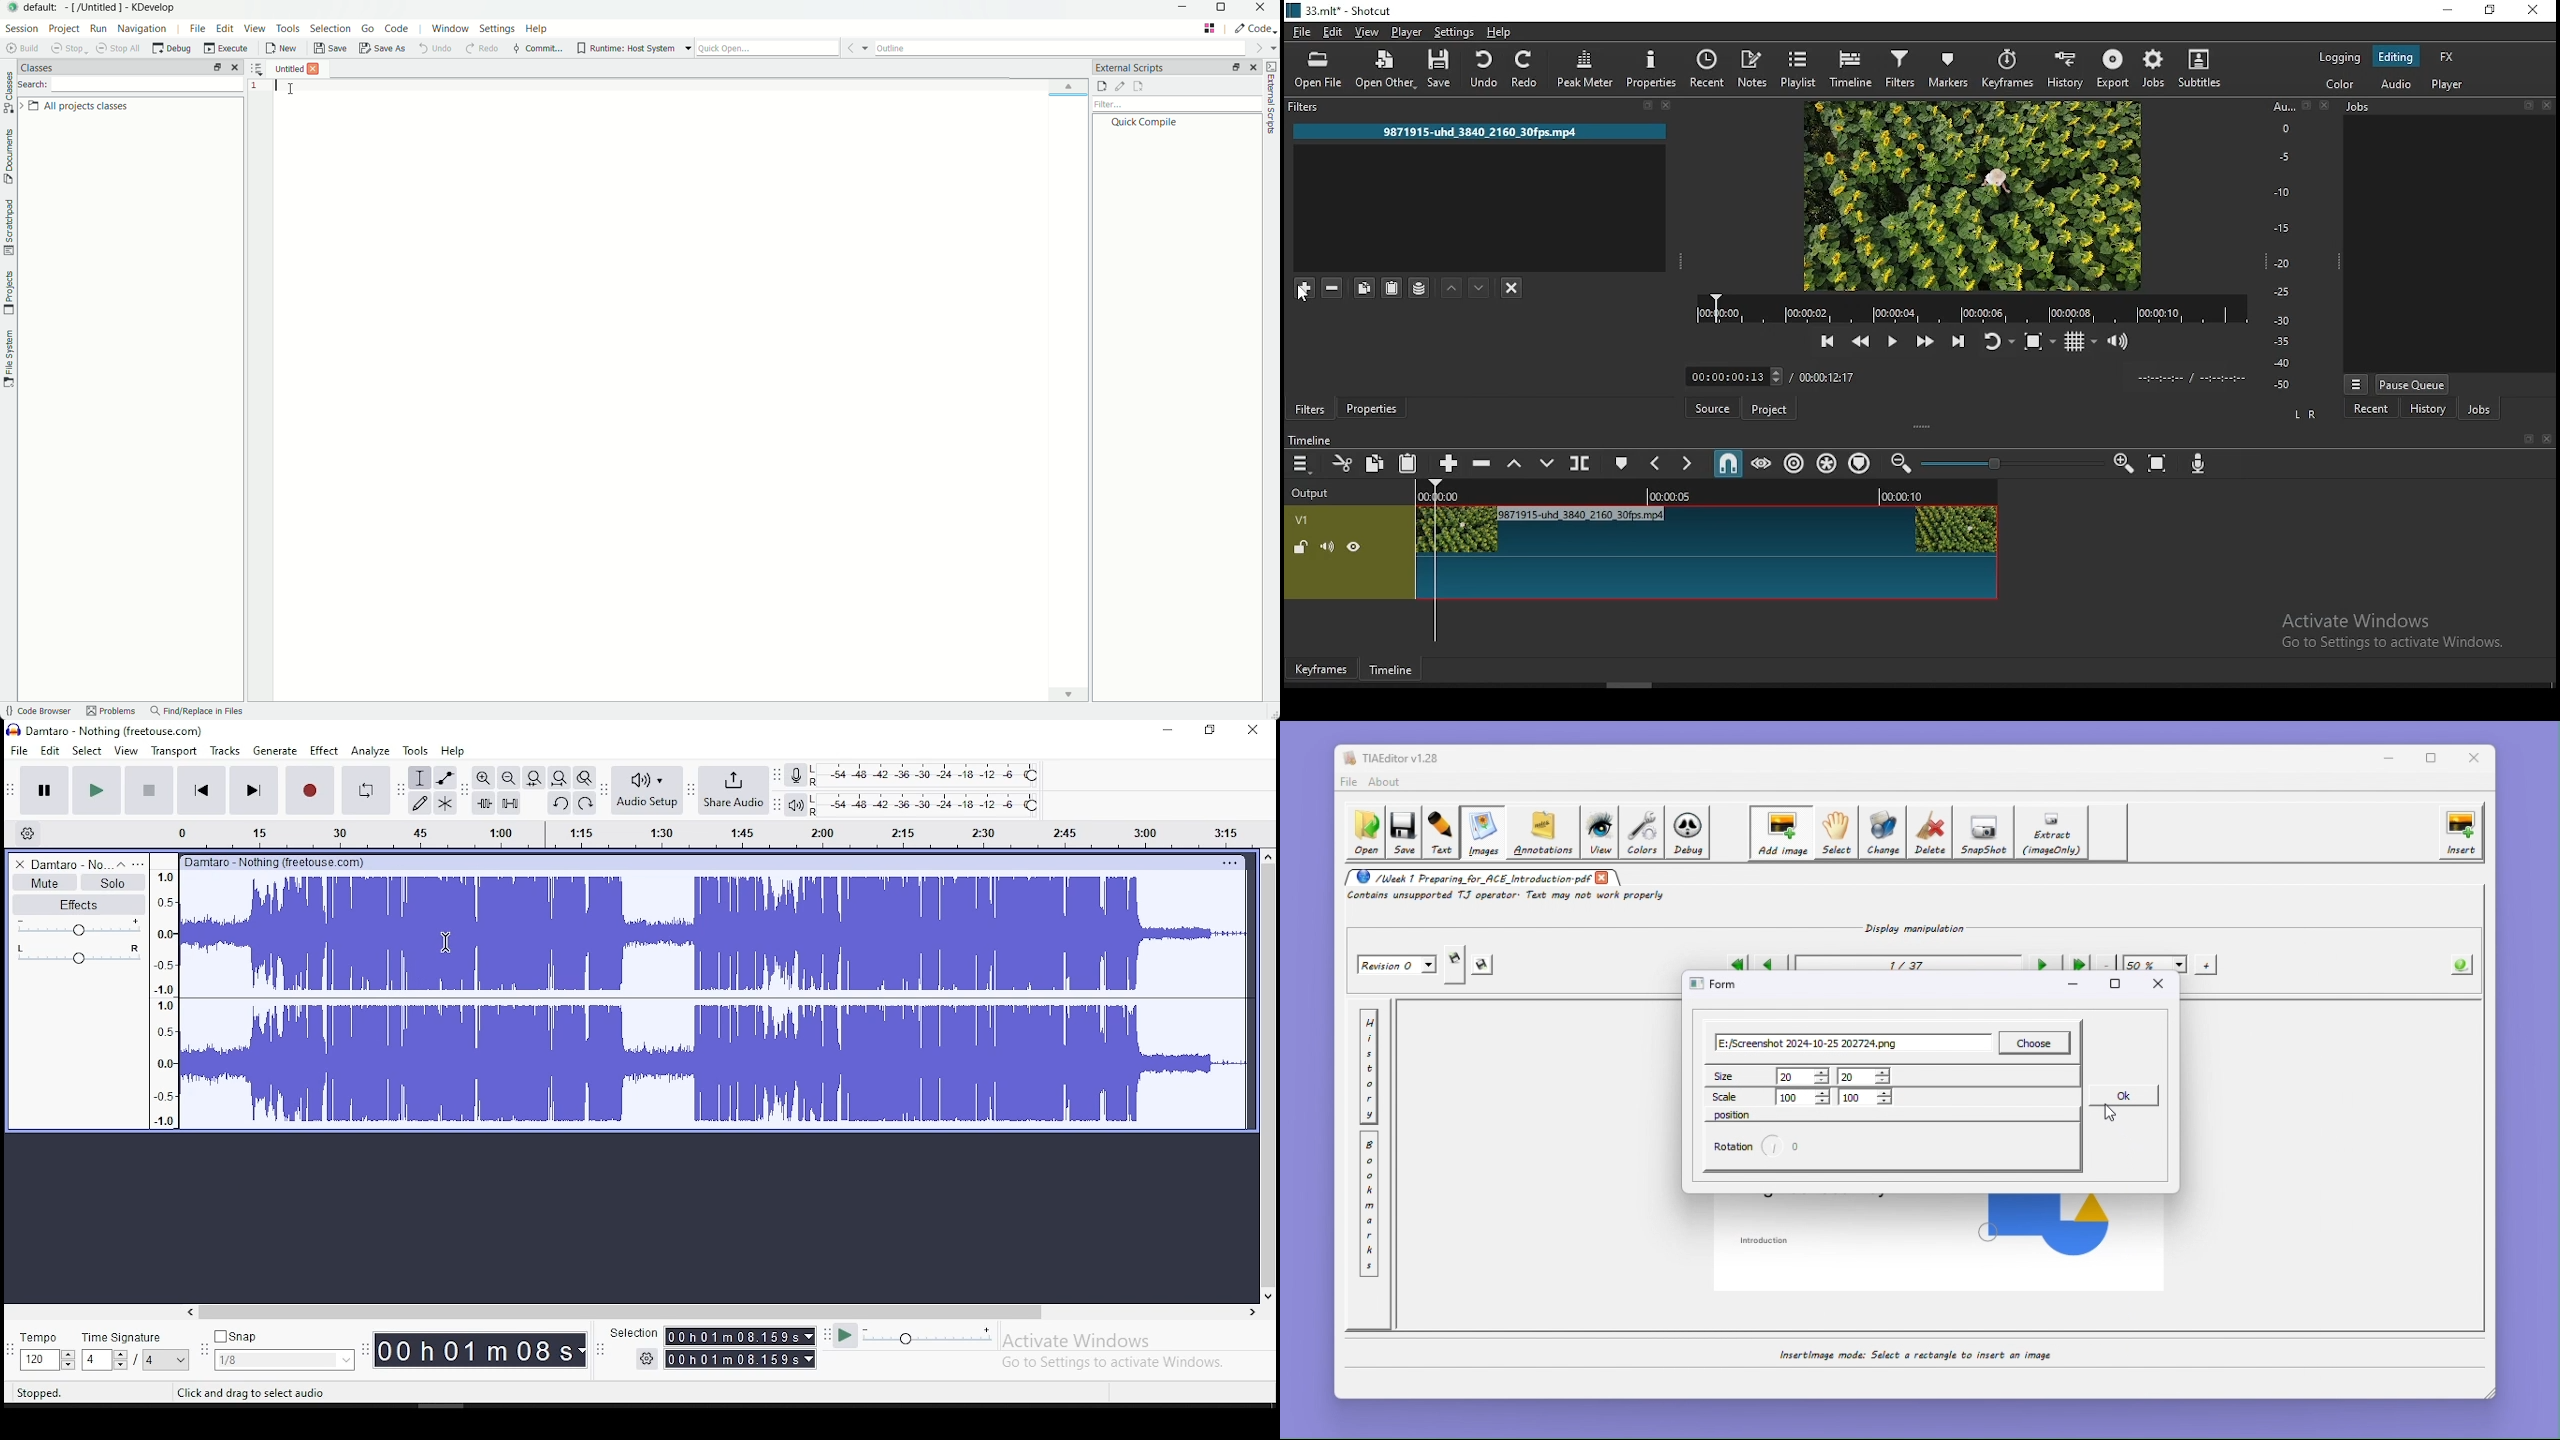  Describe the element at coordinates (732, 1336) in the screenshot. I see `00h01m08.1539s` at that location.